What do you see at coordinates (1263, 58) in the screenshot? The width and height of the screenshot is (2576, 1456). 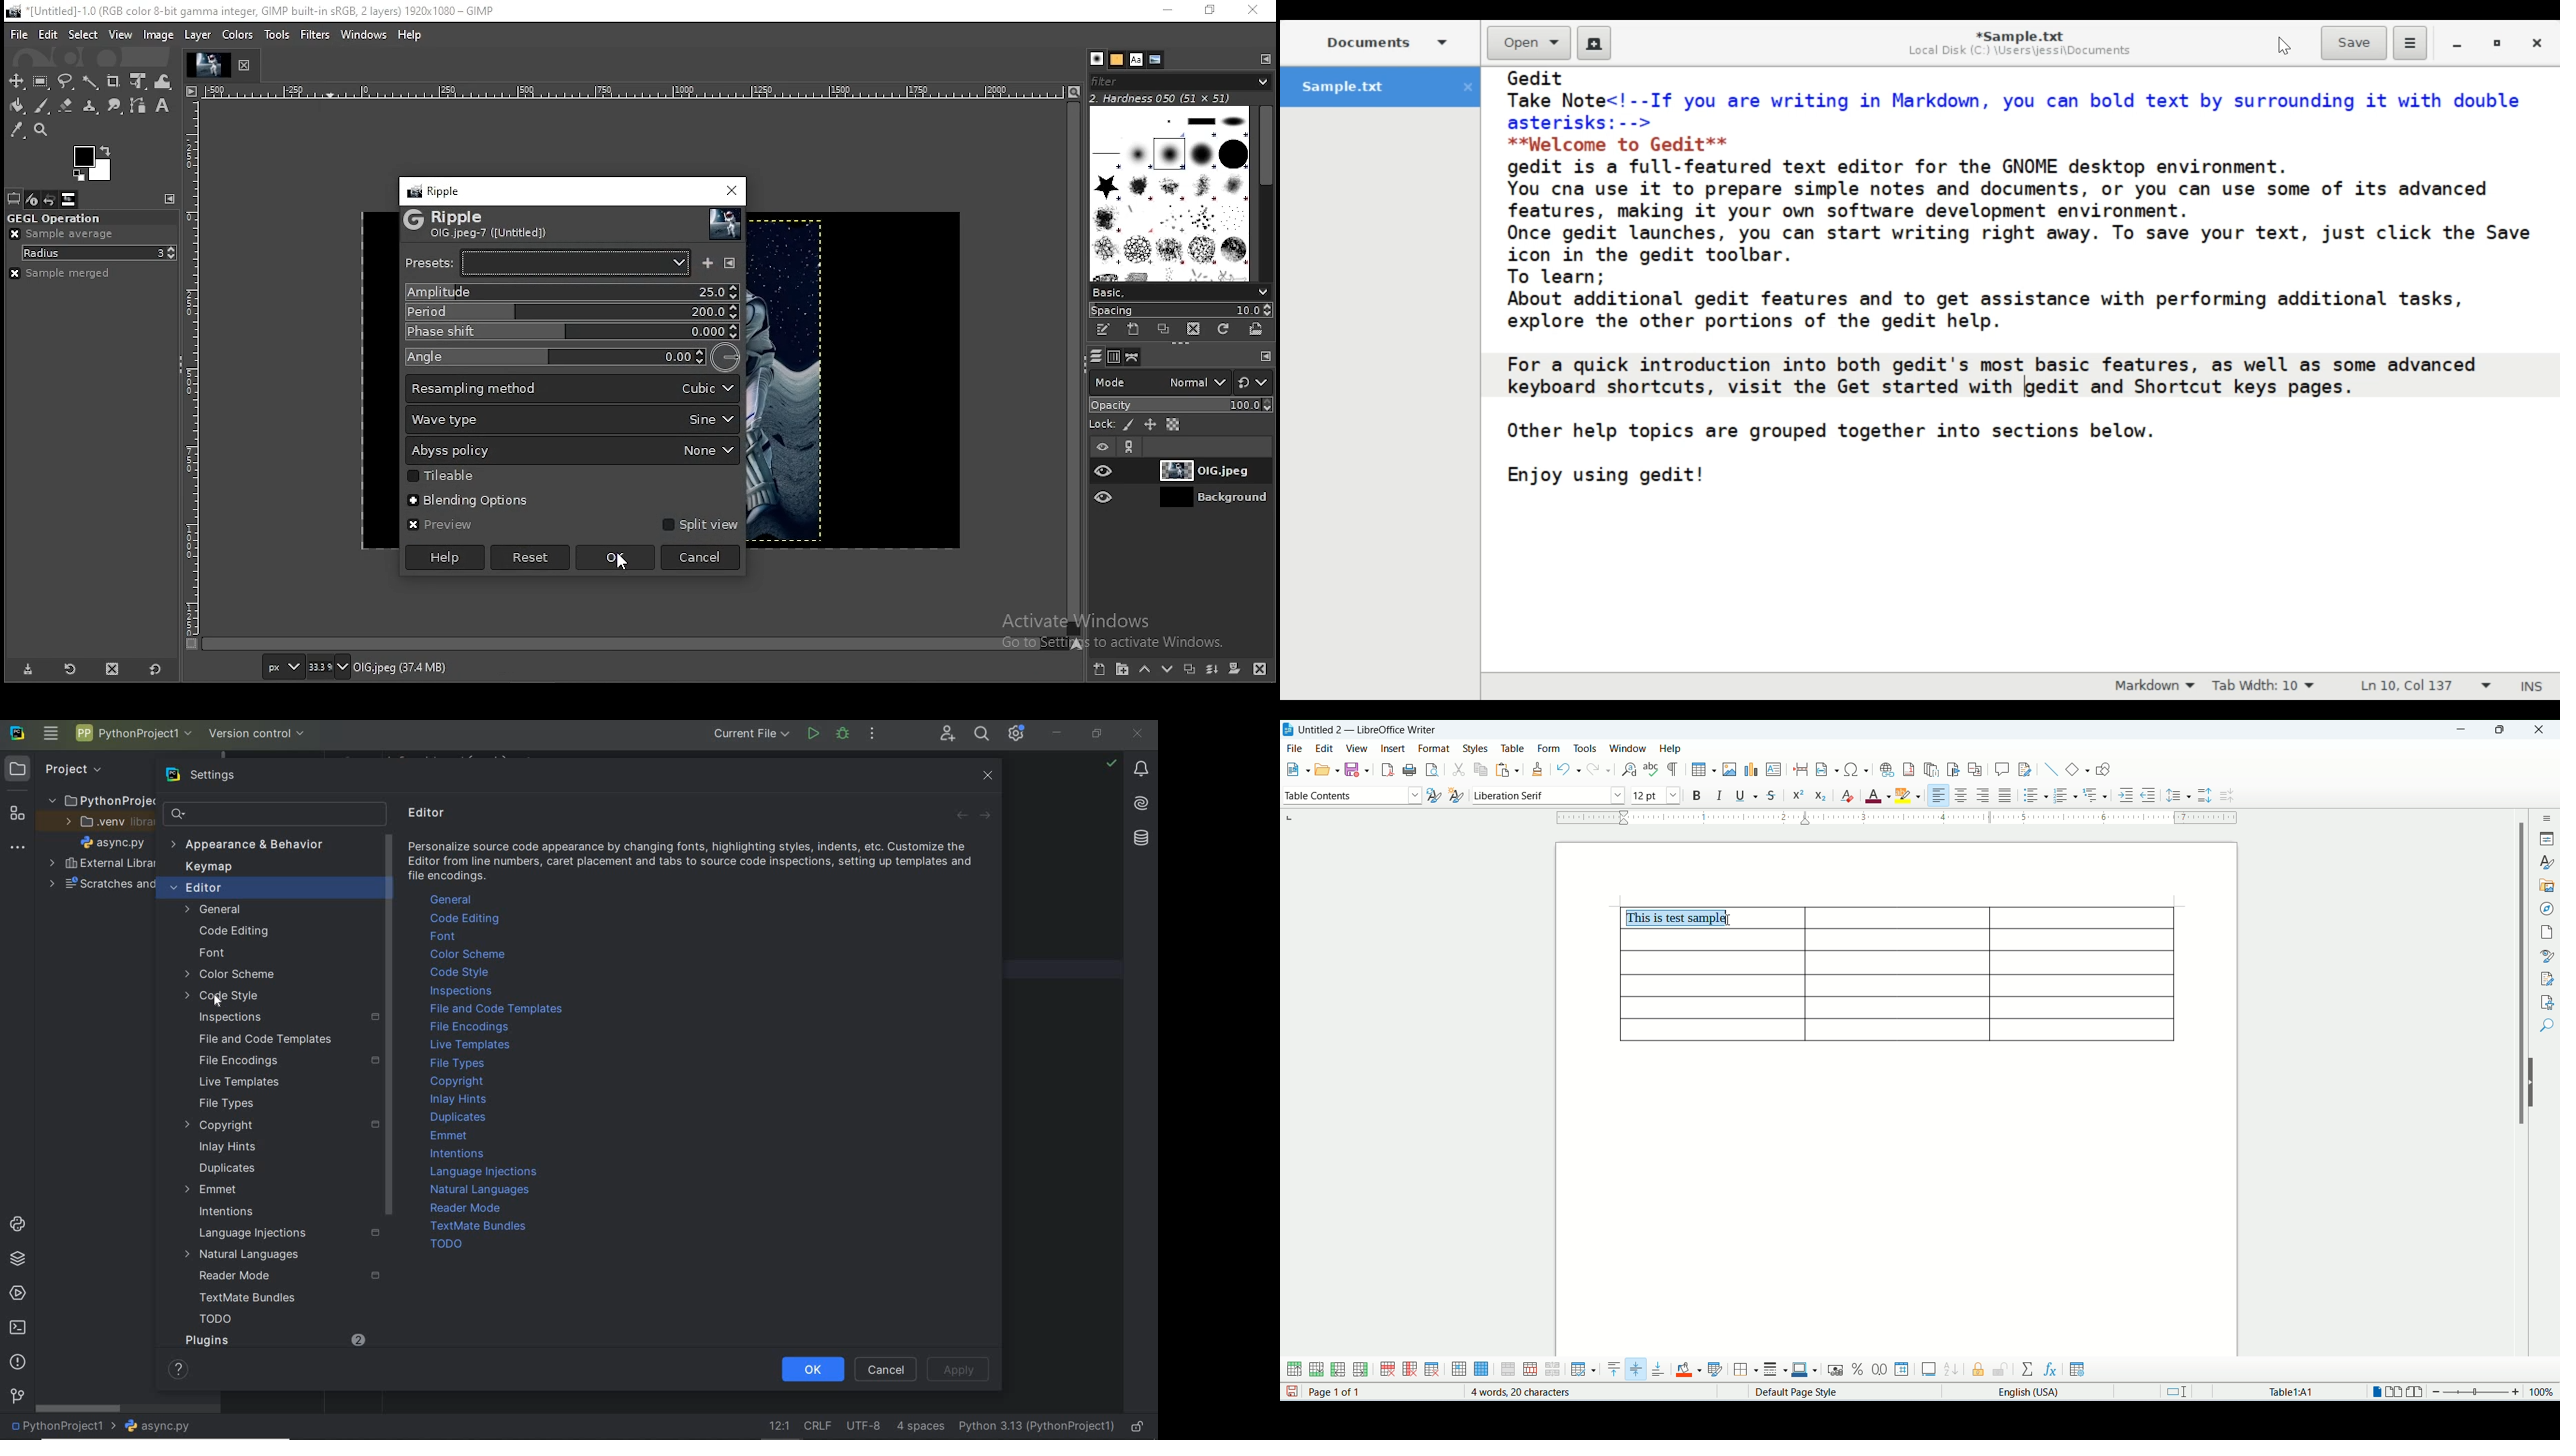 I see `configure this tab` at bounding box center [1263, 58].